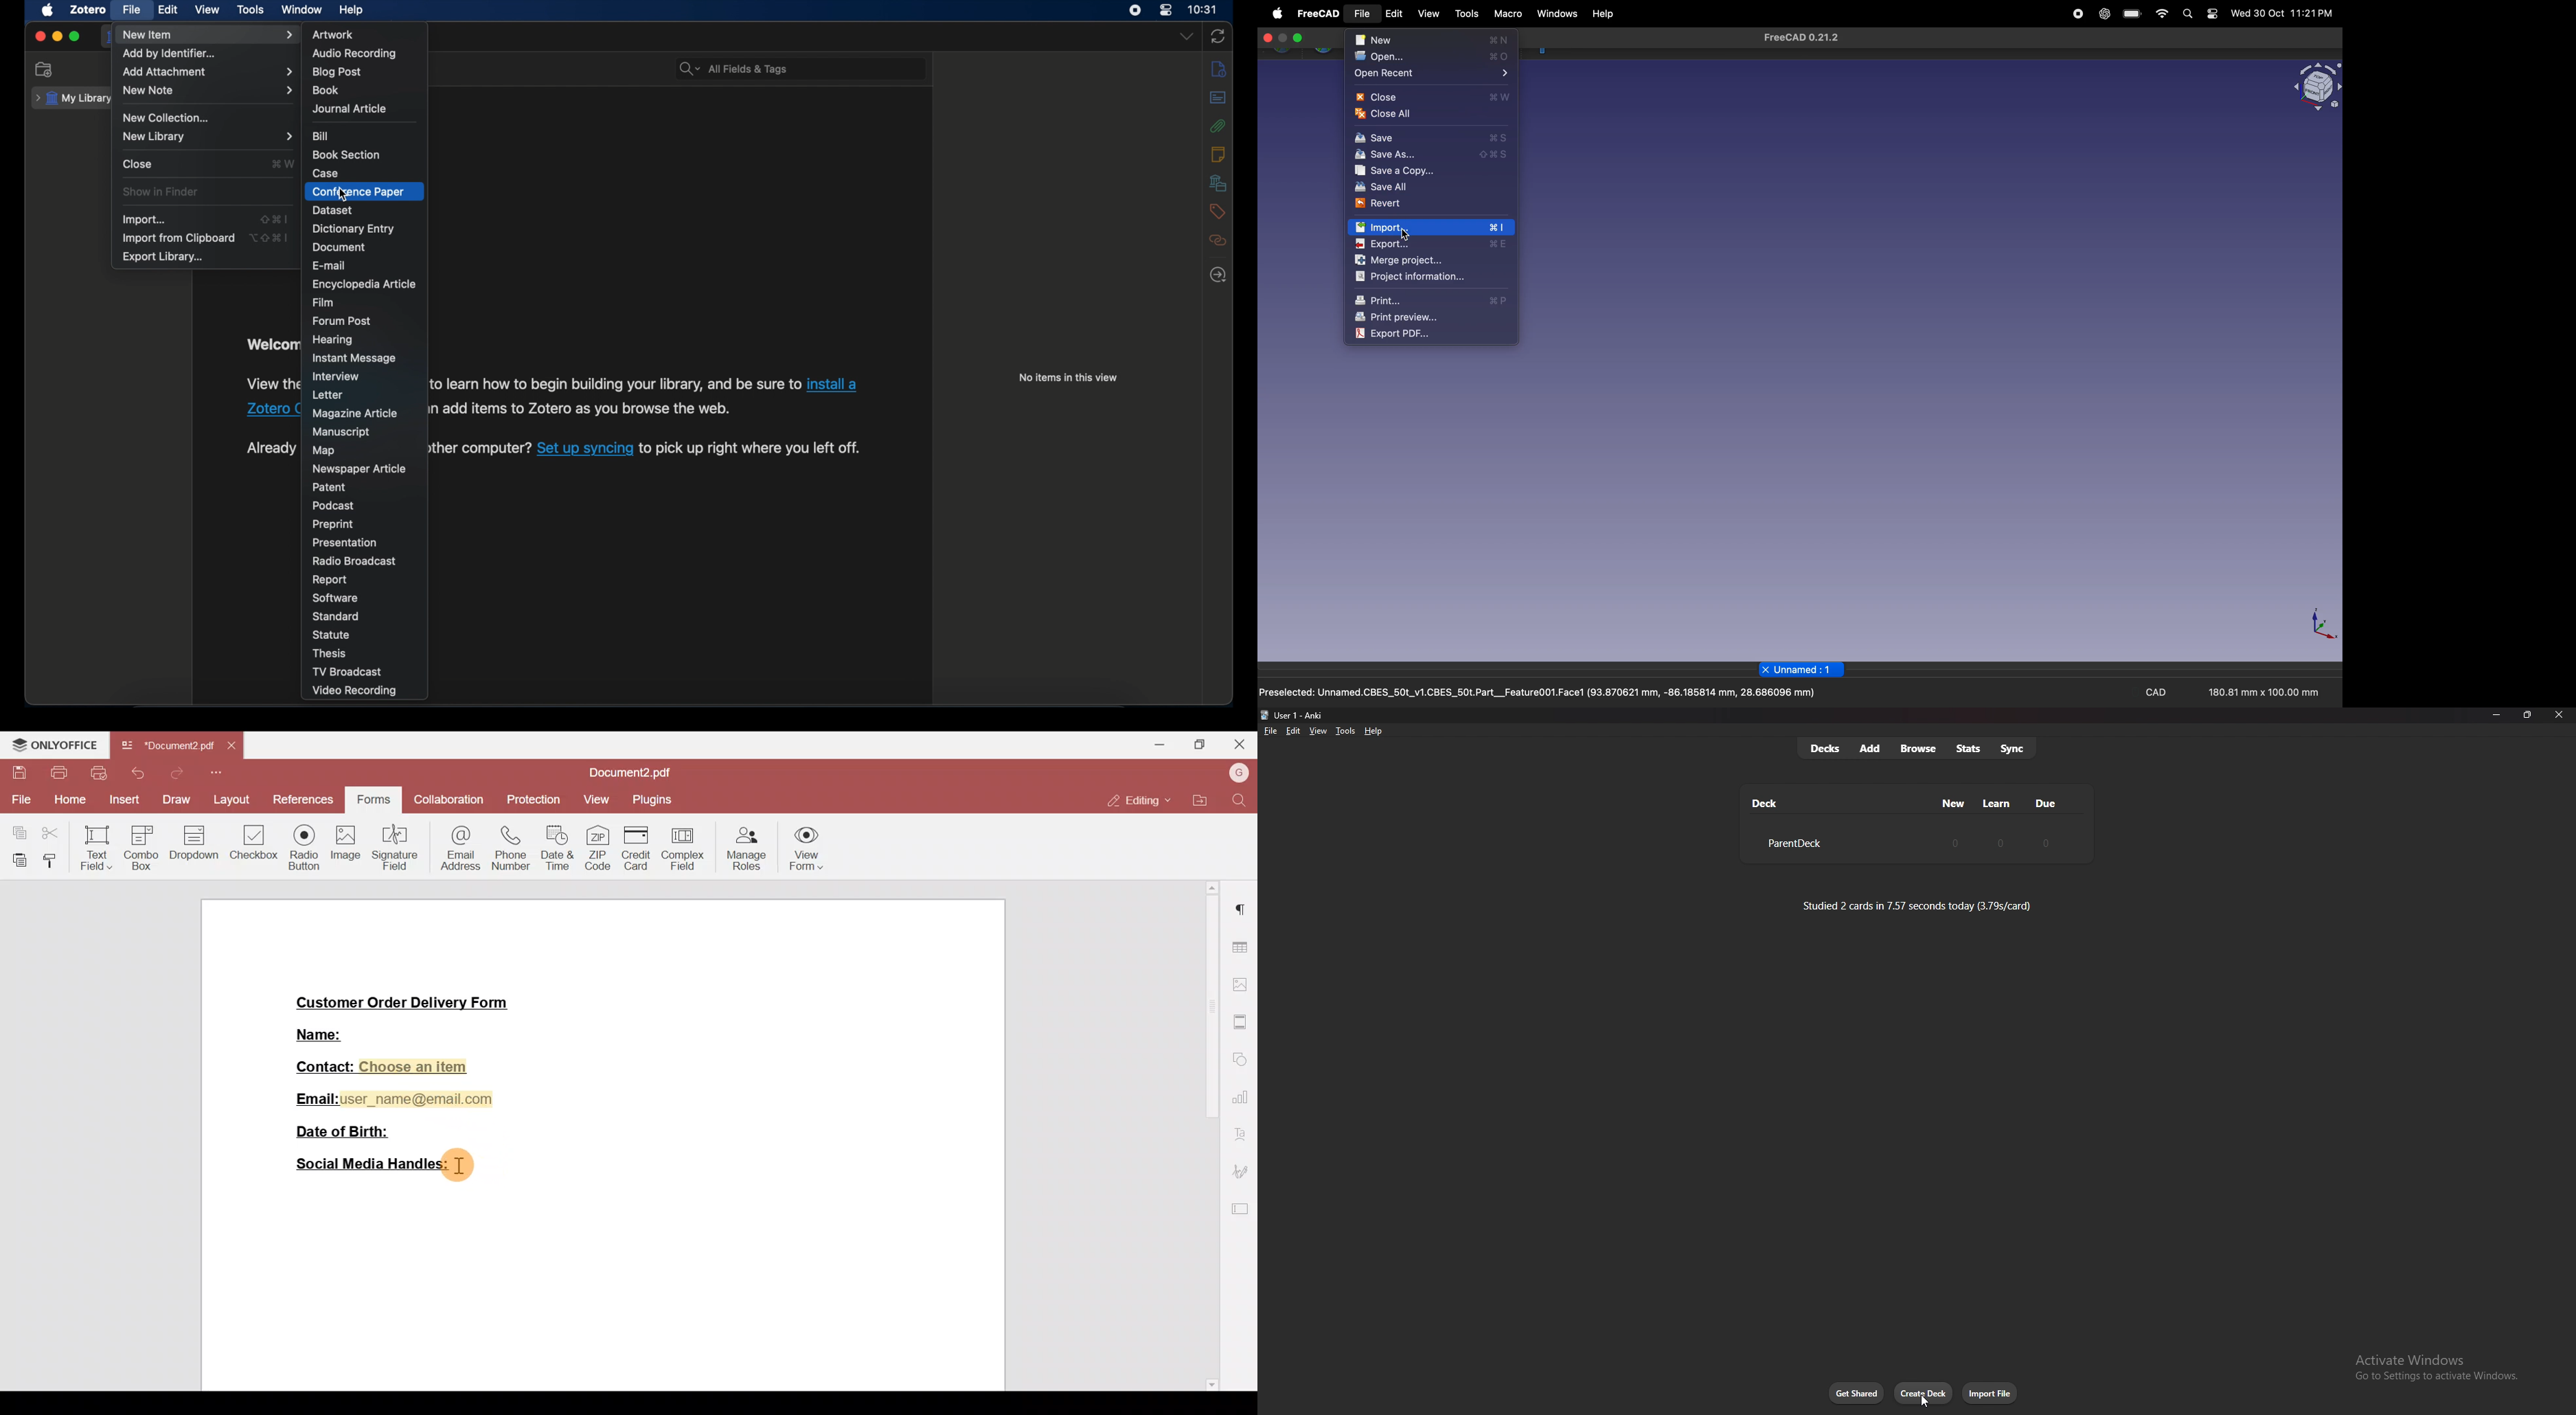  What do you see at coordinates (1507, 14) in the screenshot?
I see `marco` at bounding box center [1507, 14].